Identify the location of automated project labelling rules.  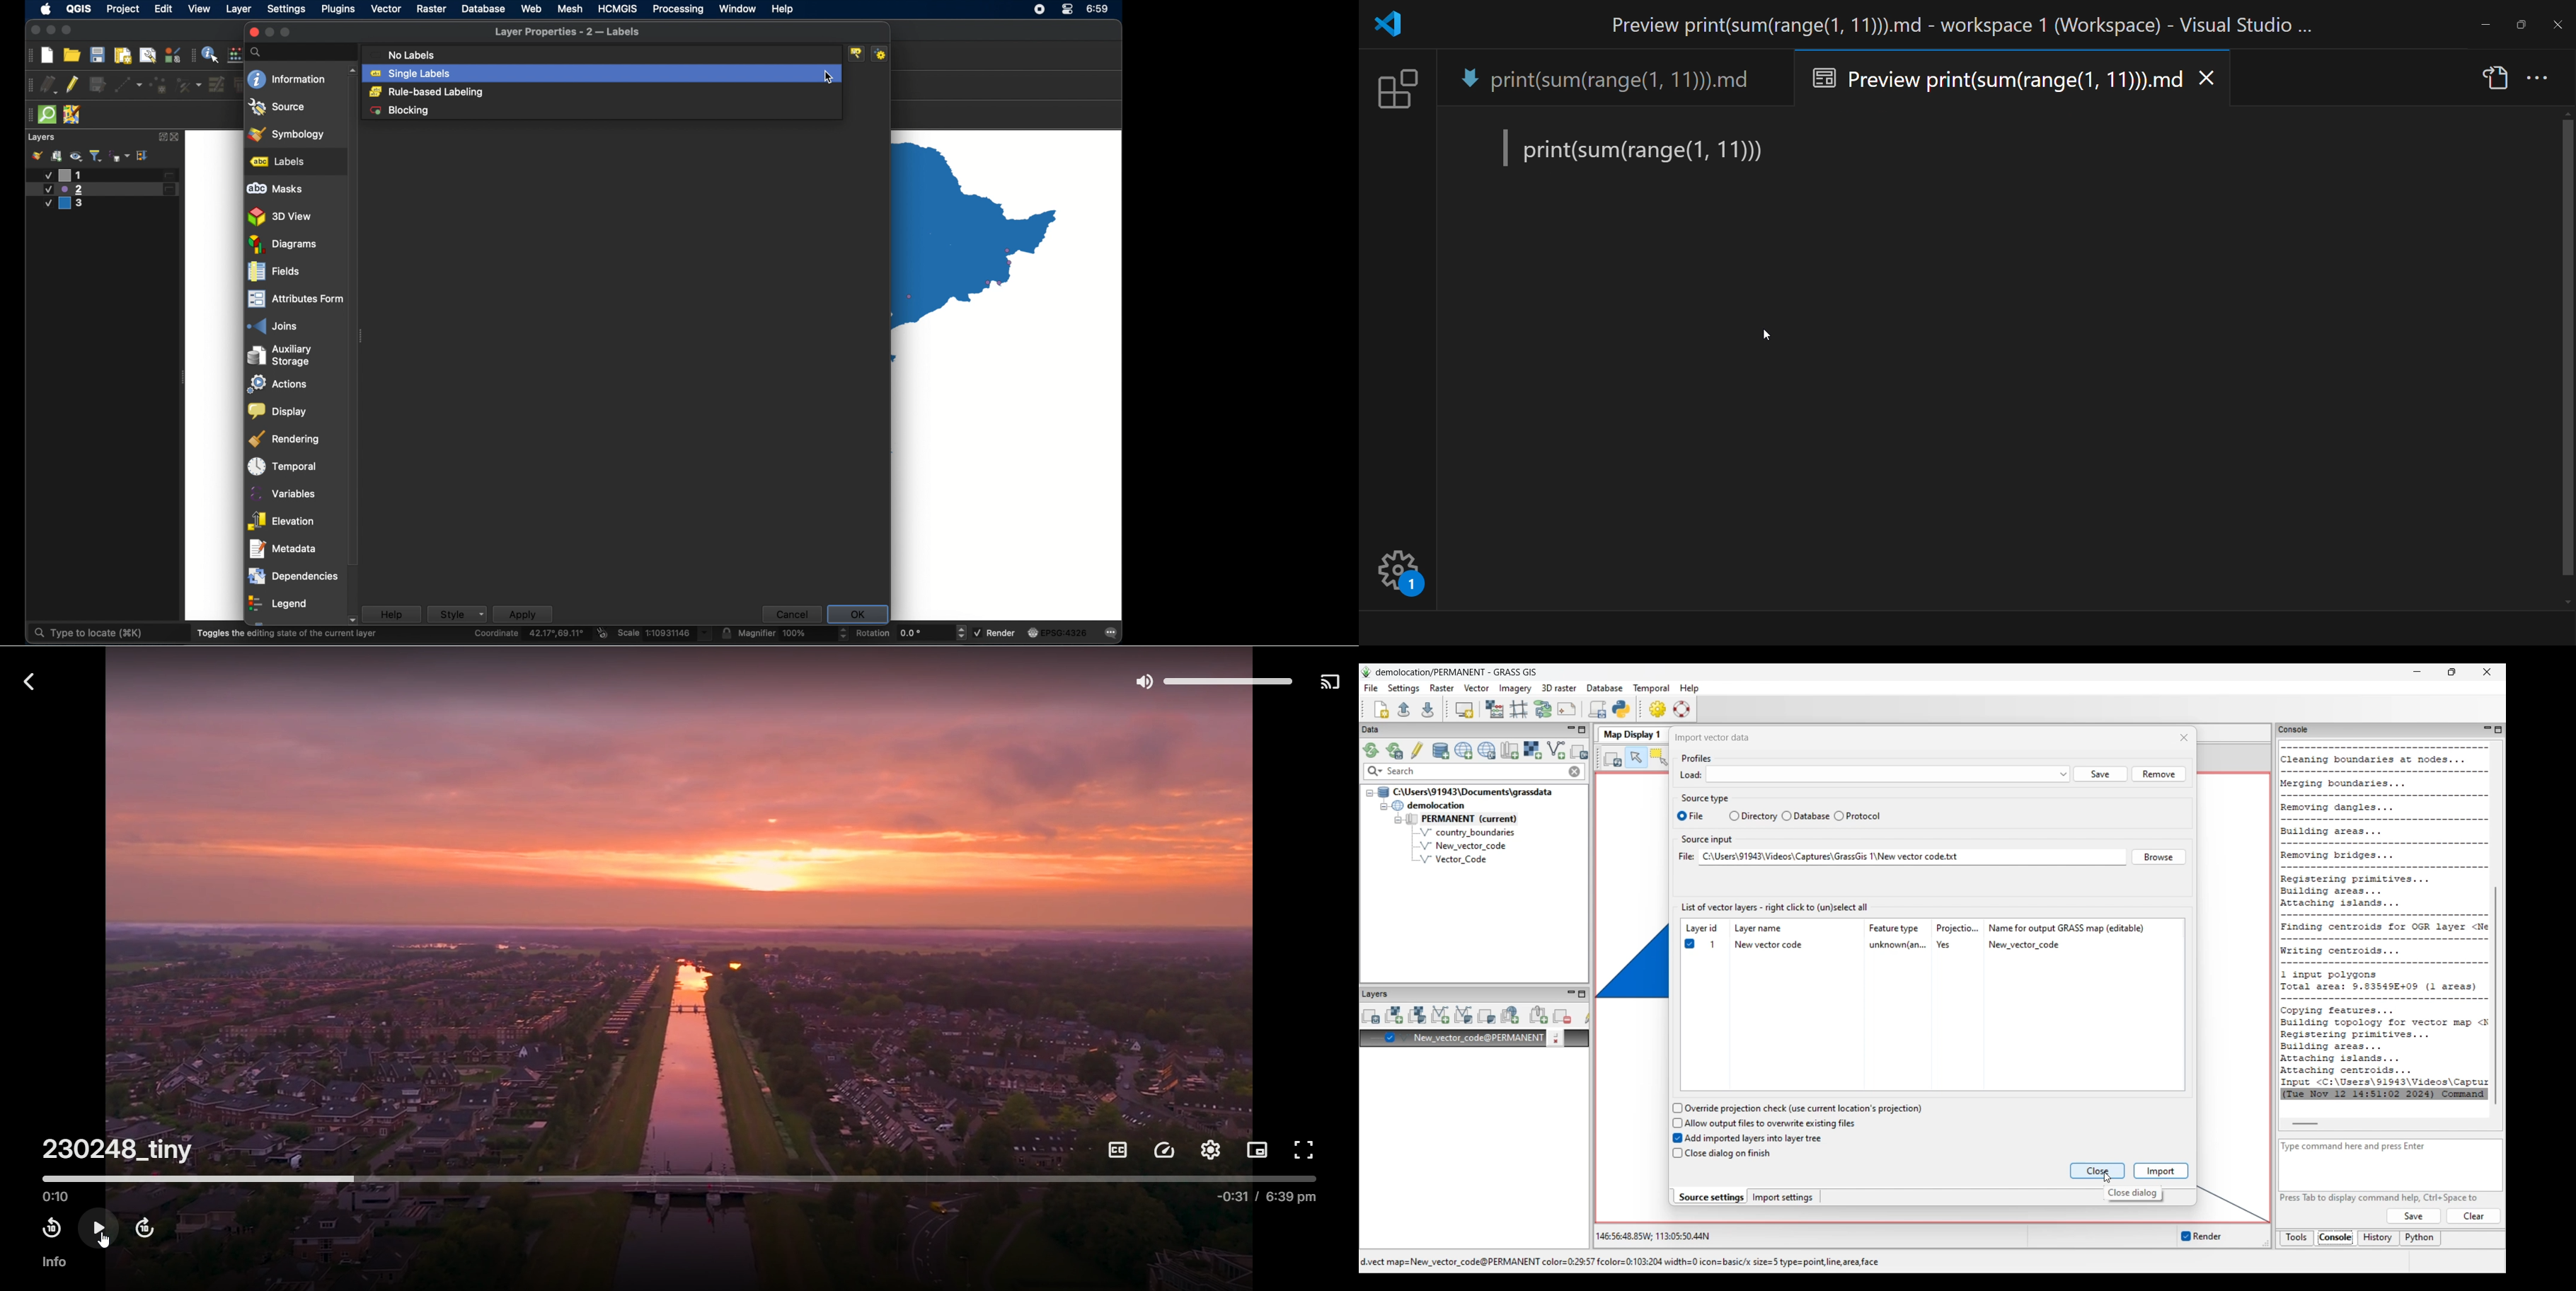
(882, 54).